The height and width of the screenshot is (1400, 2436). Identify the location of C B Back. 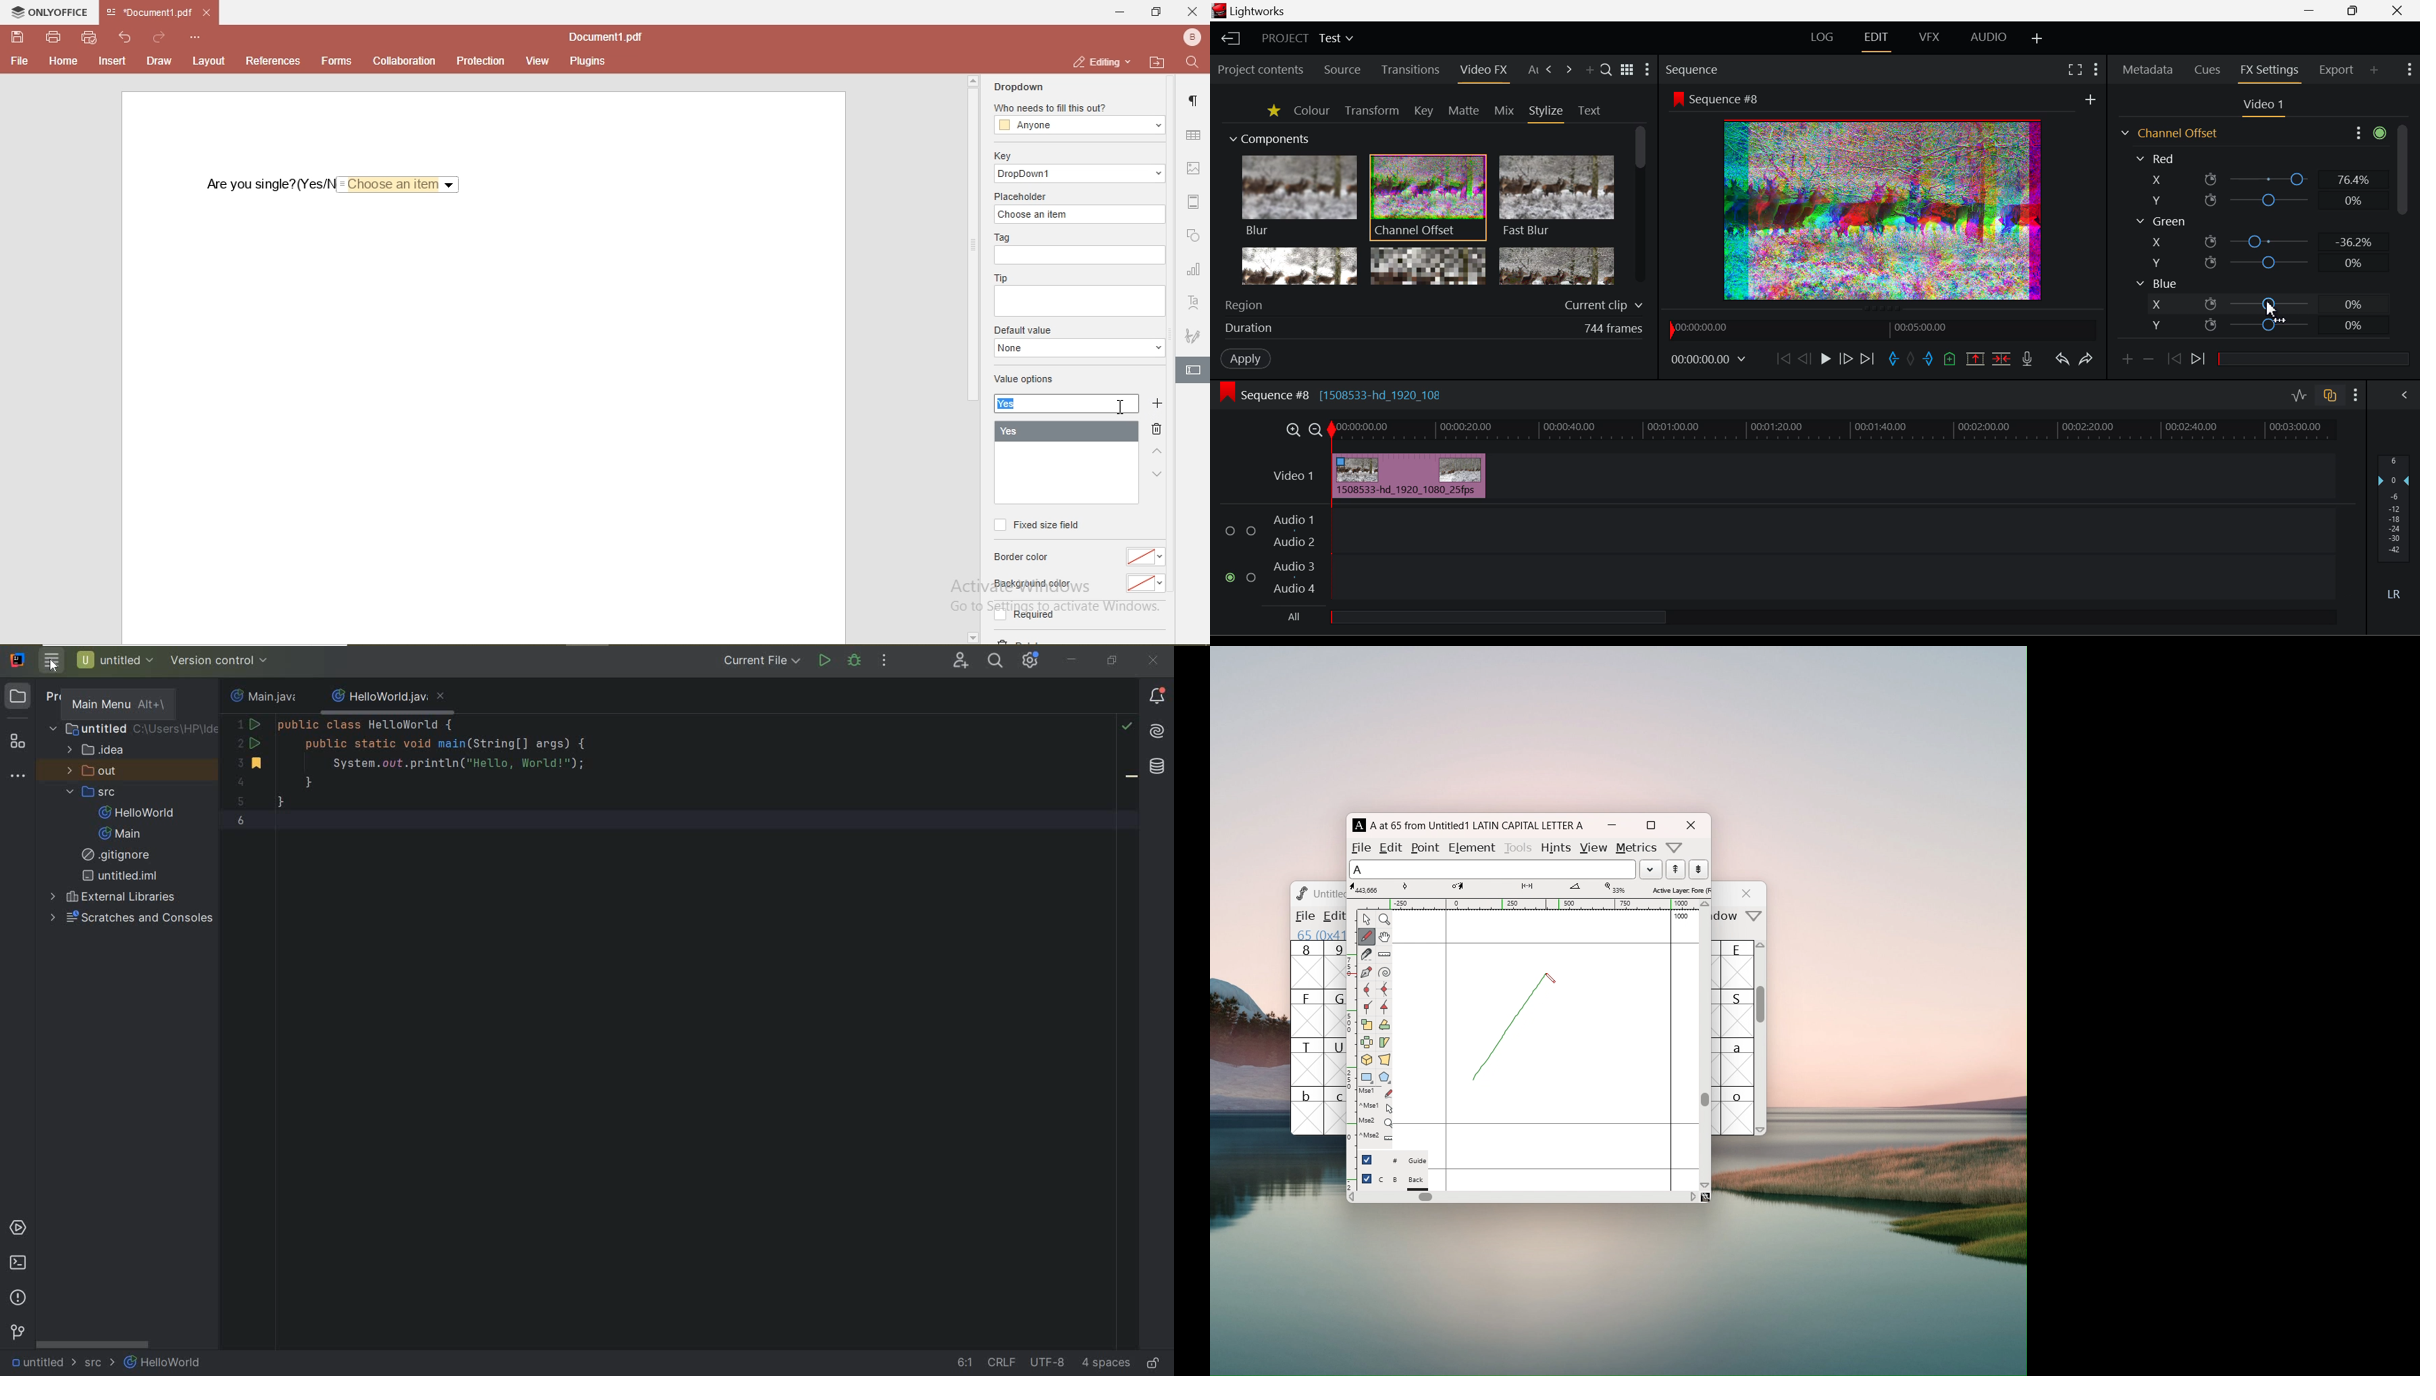
(1403, 1181).